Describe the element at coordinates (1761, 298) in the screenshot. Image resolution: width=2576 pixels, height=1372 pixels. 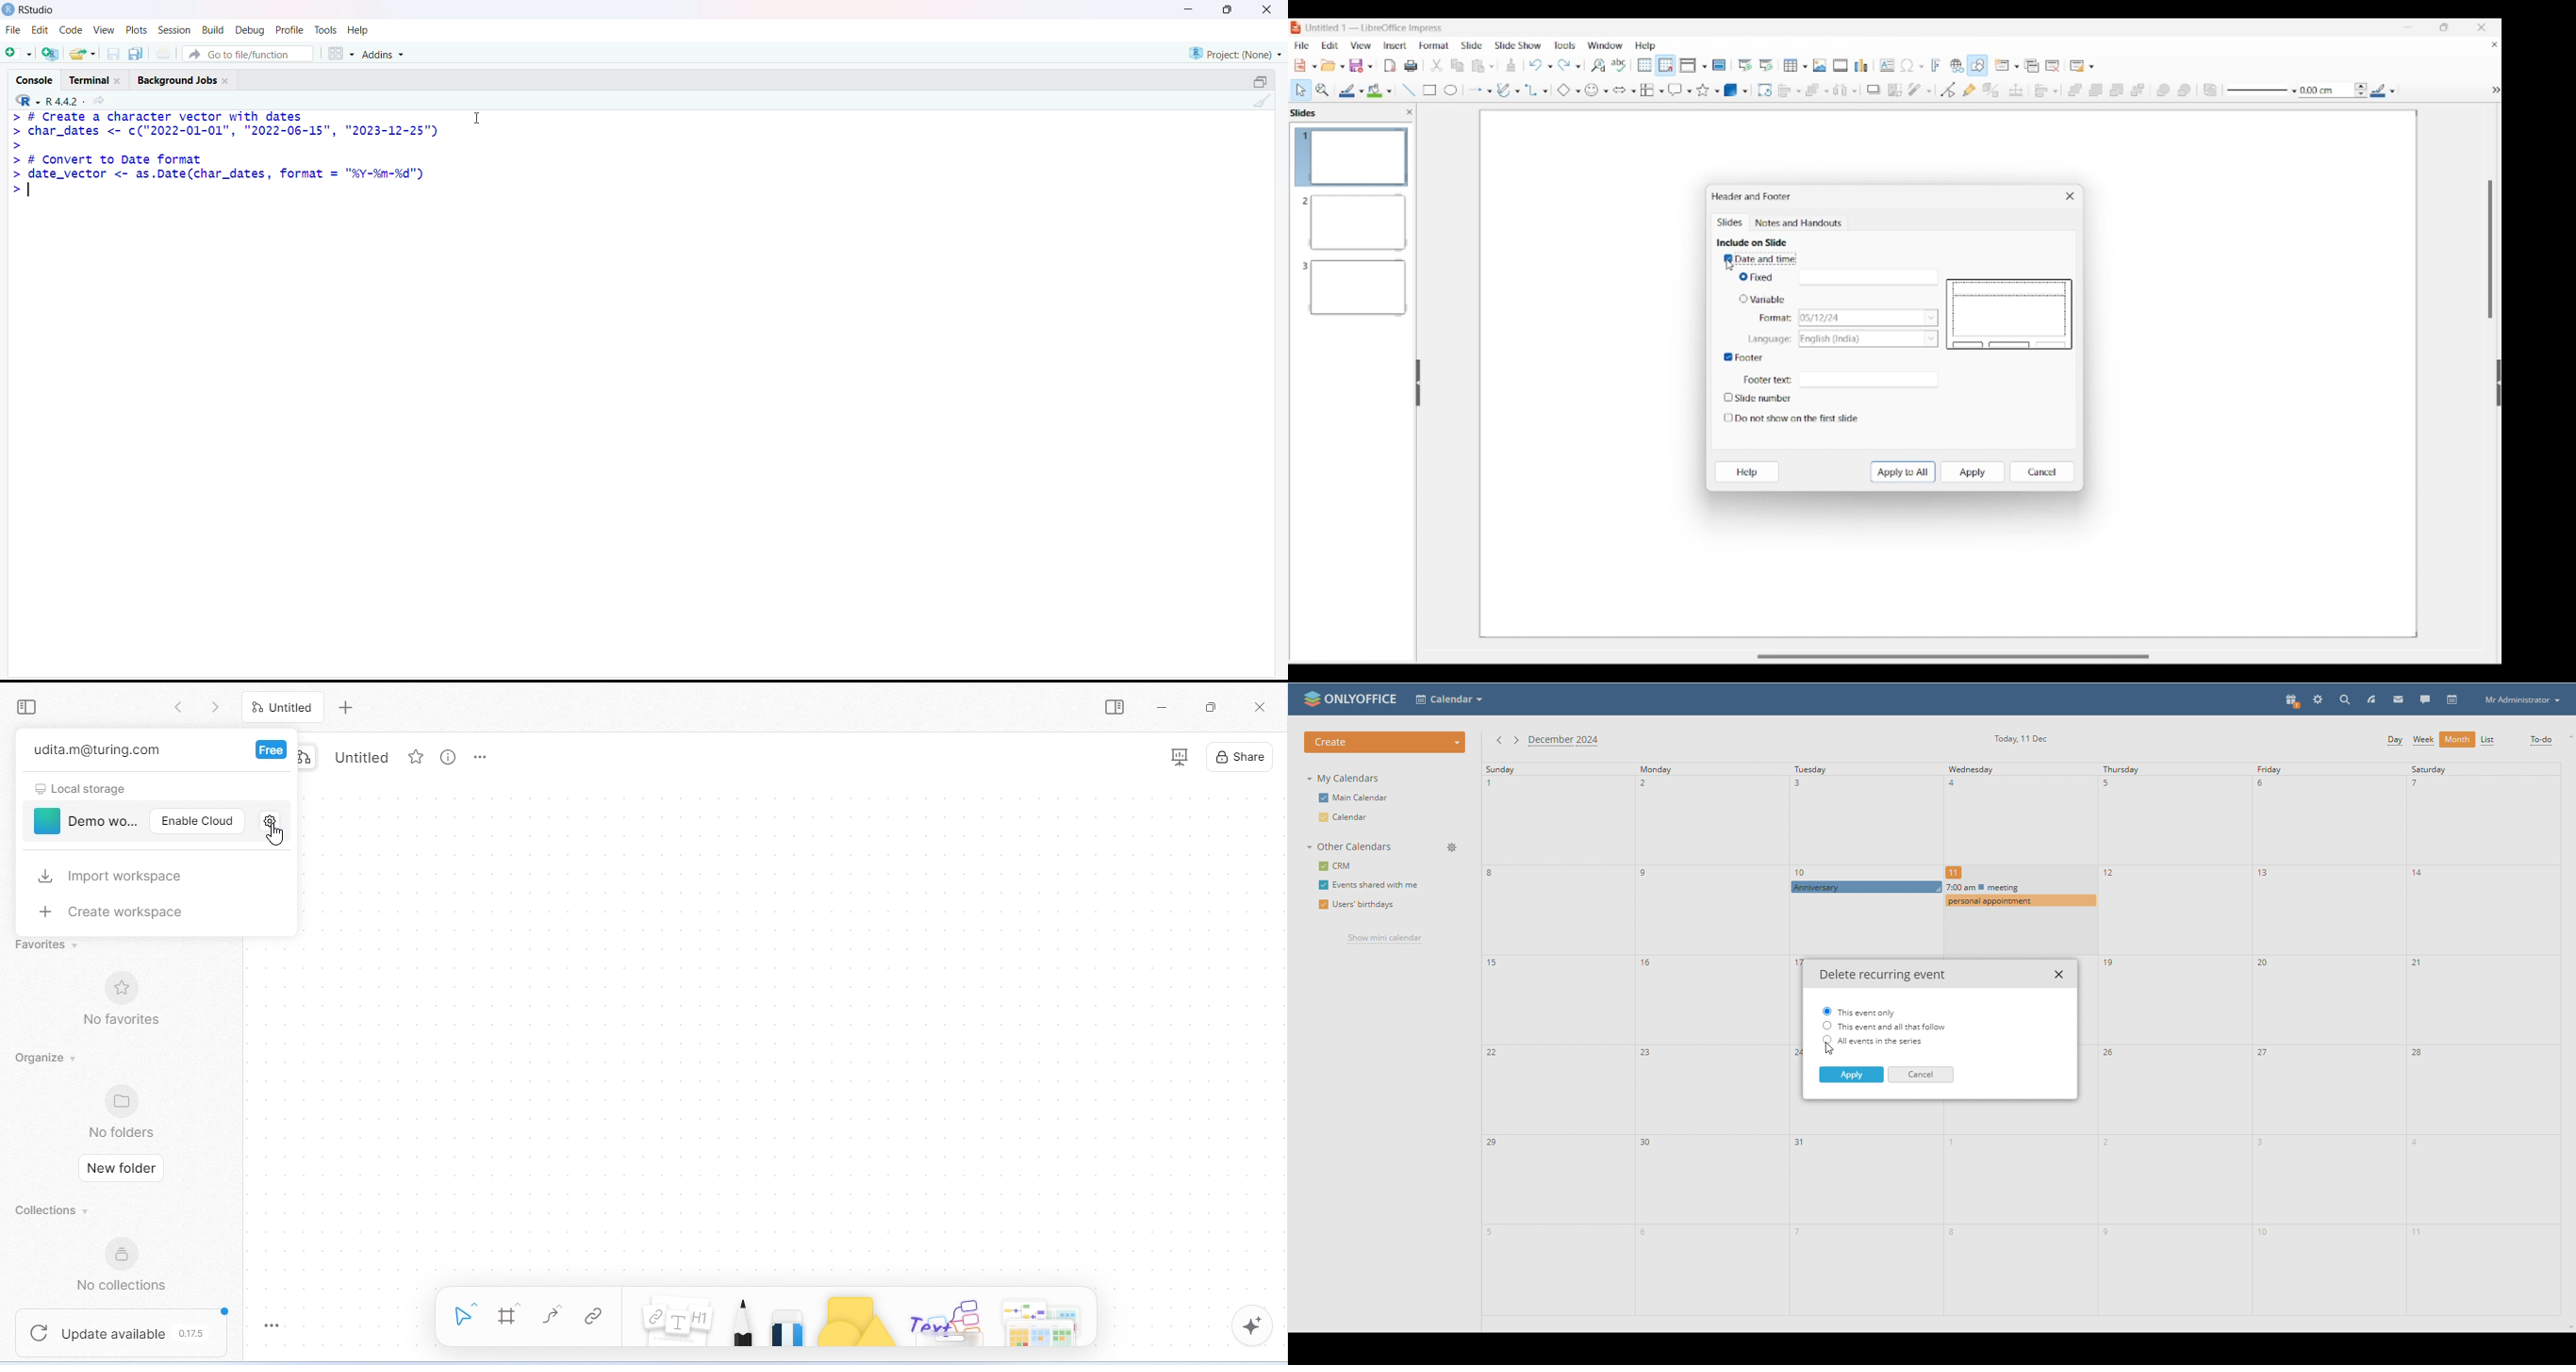
I see `Toggle for variable` at that location.